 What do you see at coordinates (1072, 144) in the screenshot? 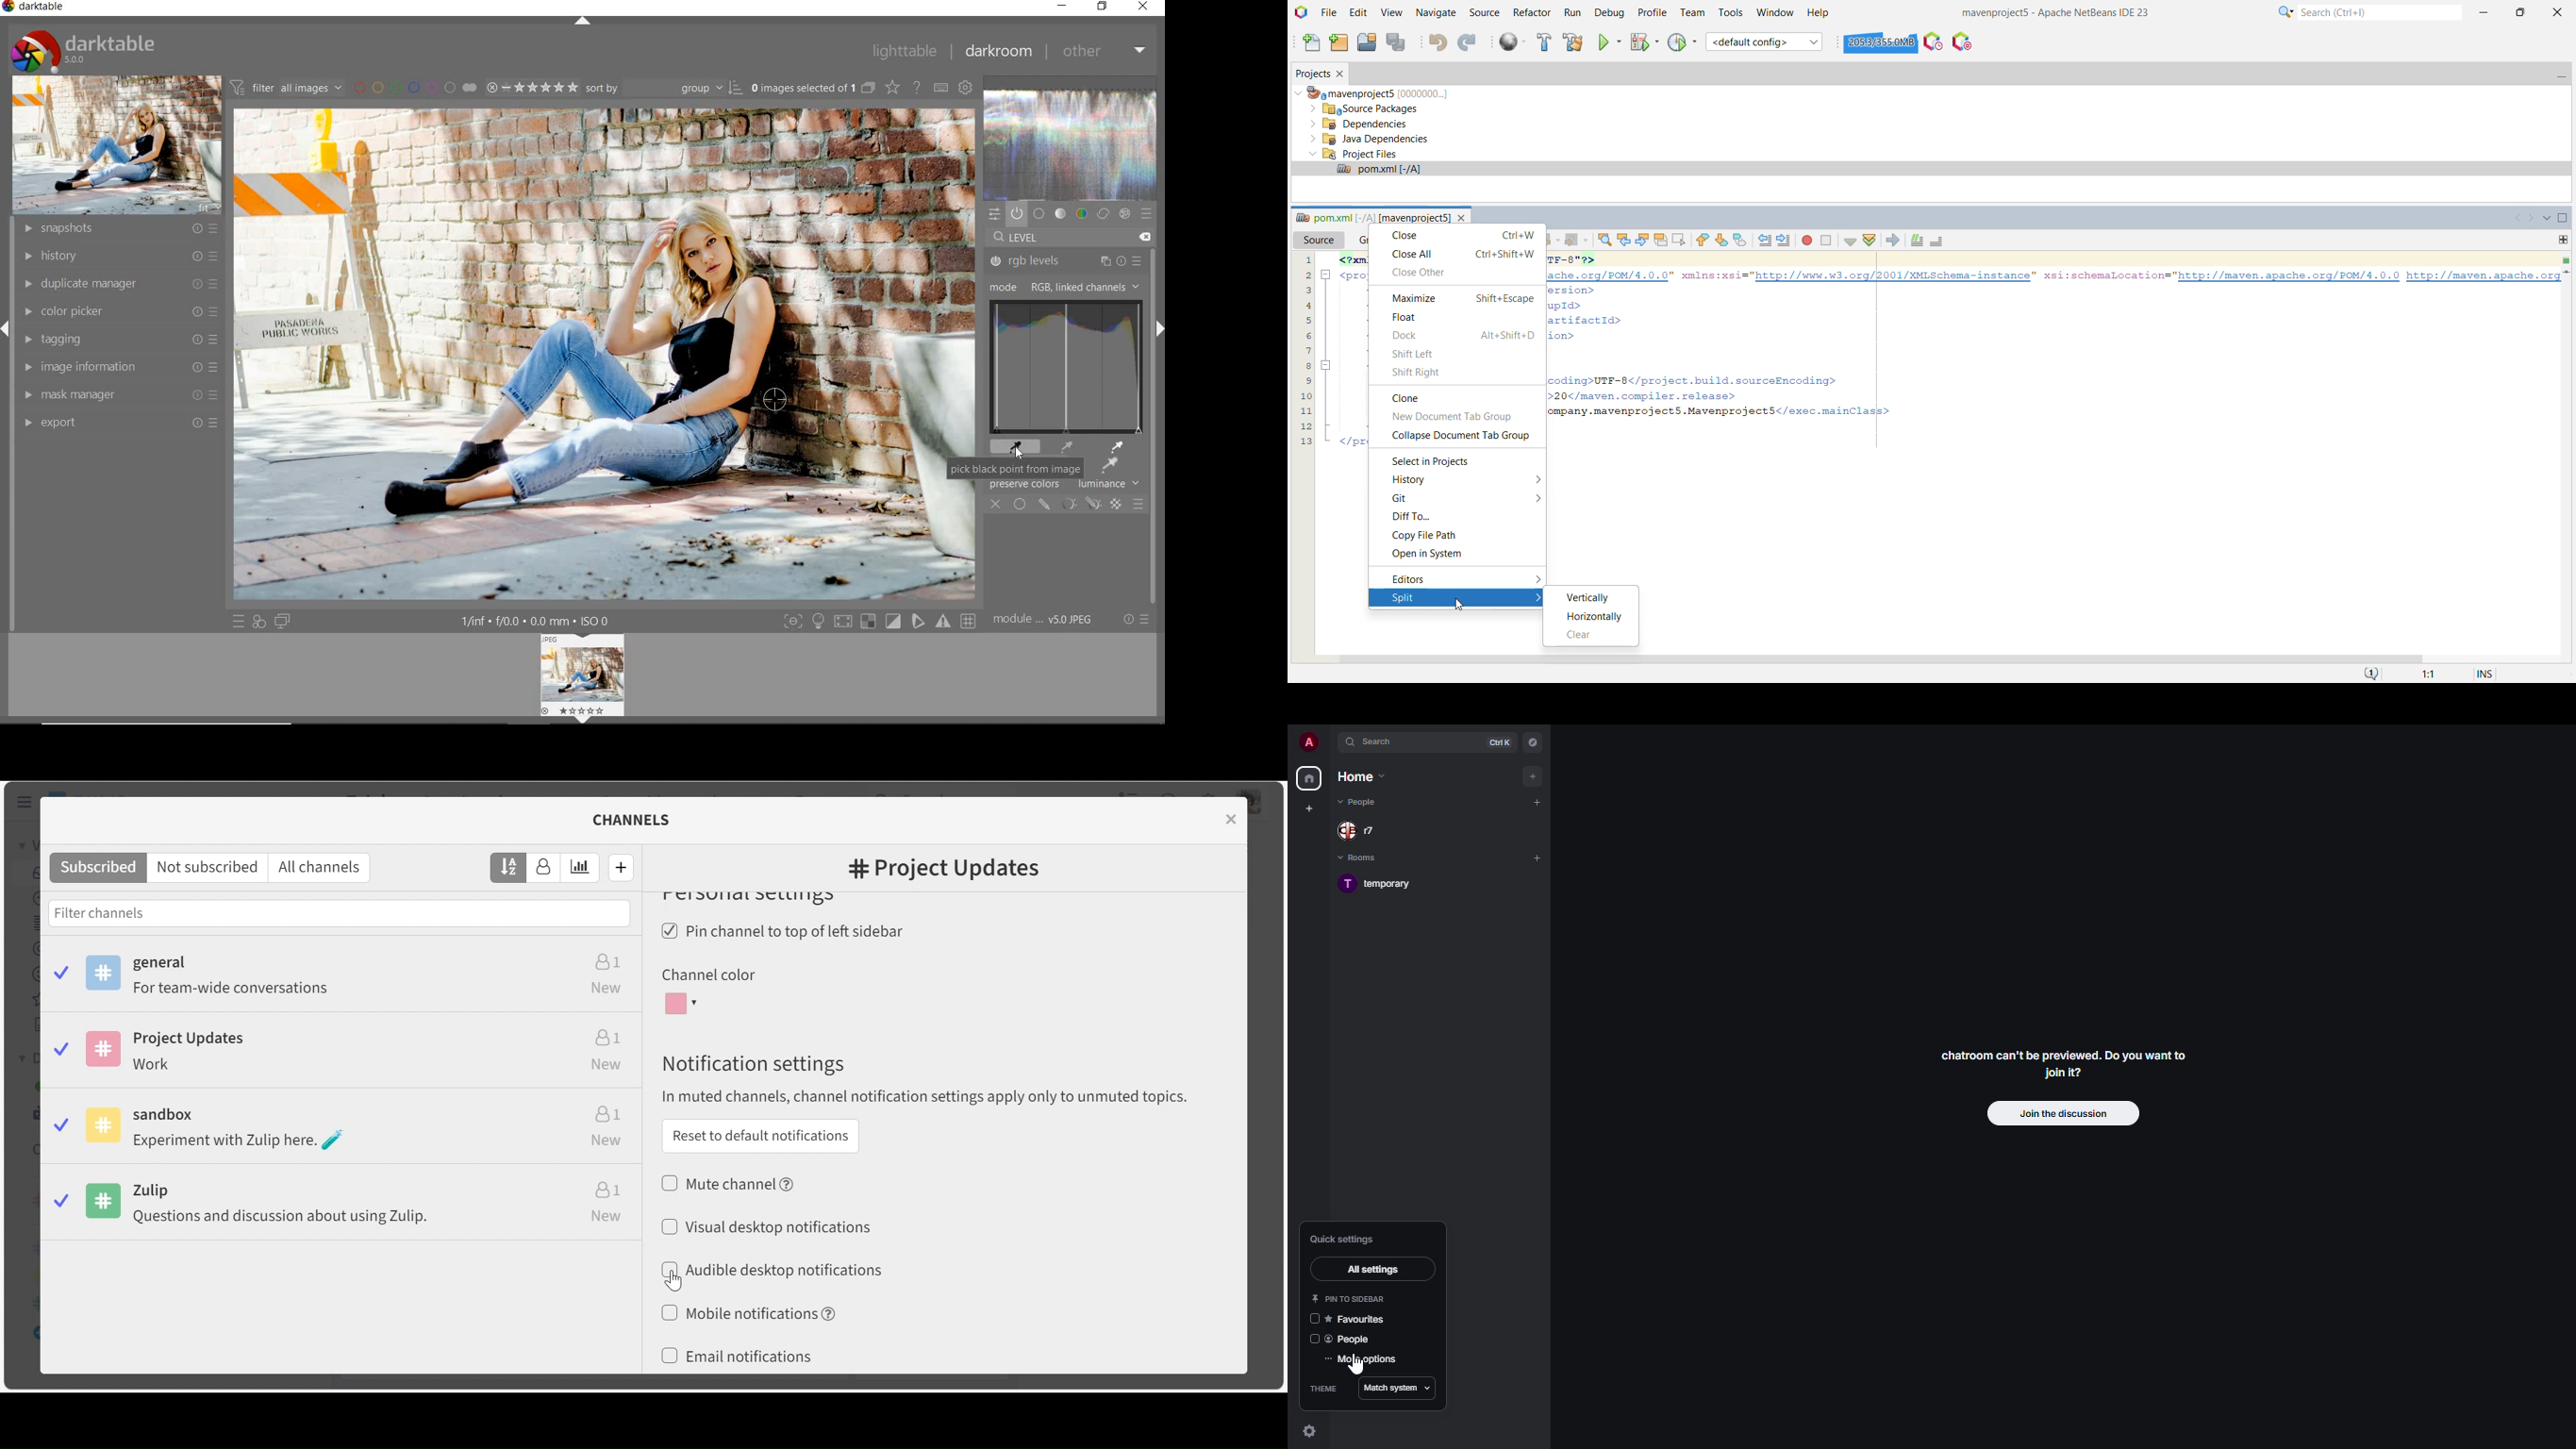
I see `waveform` at bounding box center [1072, 144].